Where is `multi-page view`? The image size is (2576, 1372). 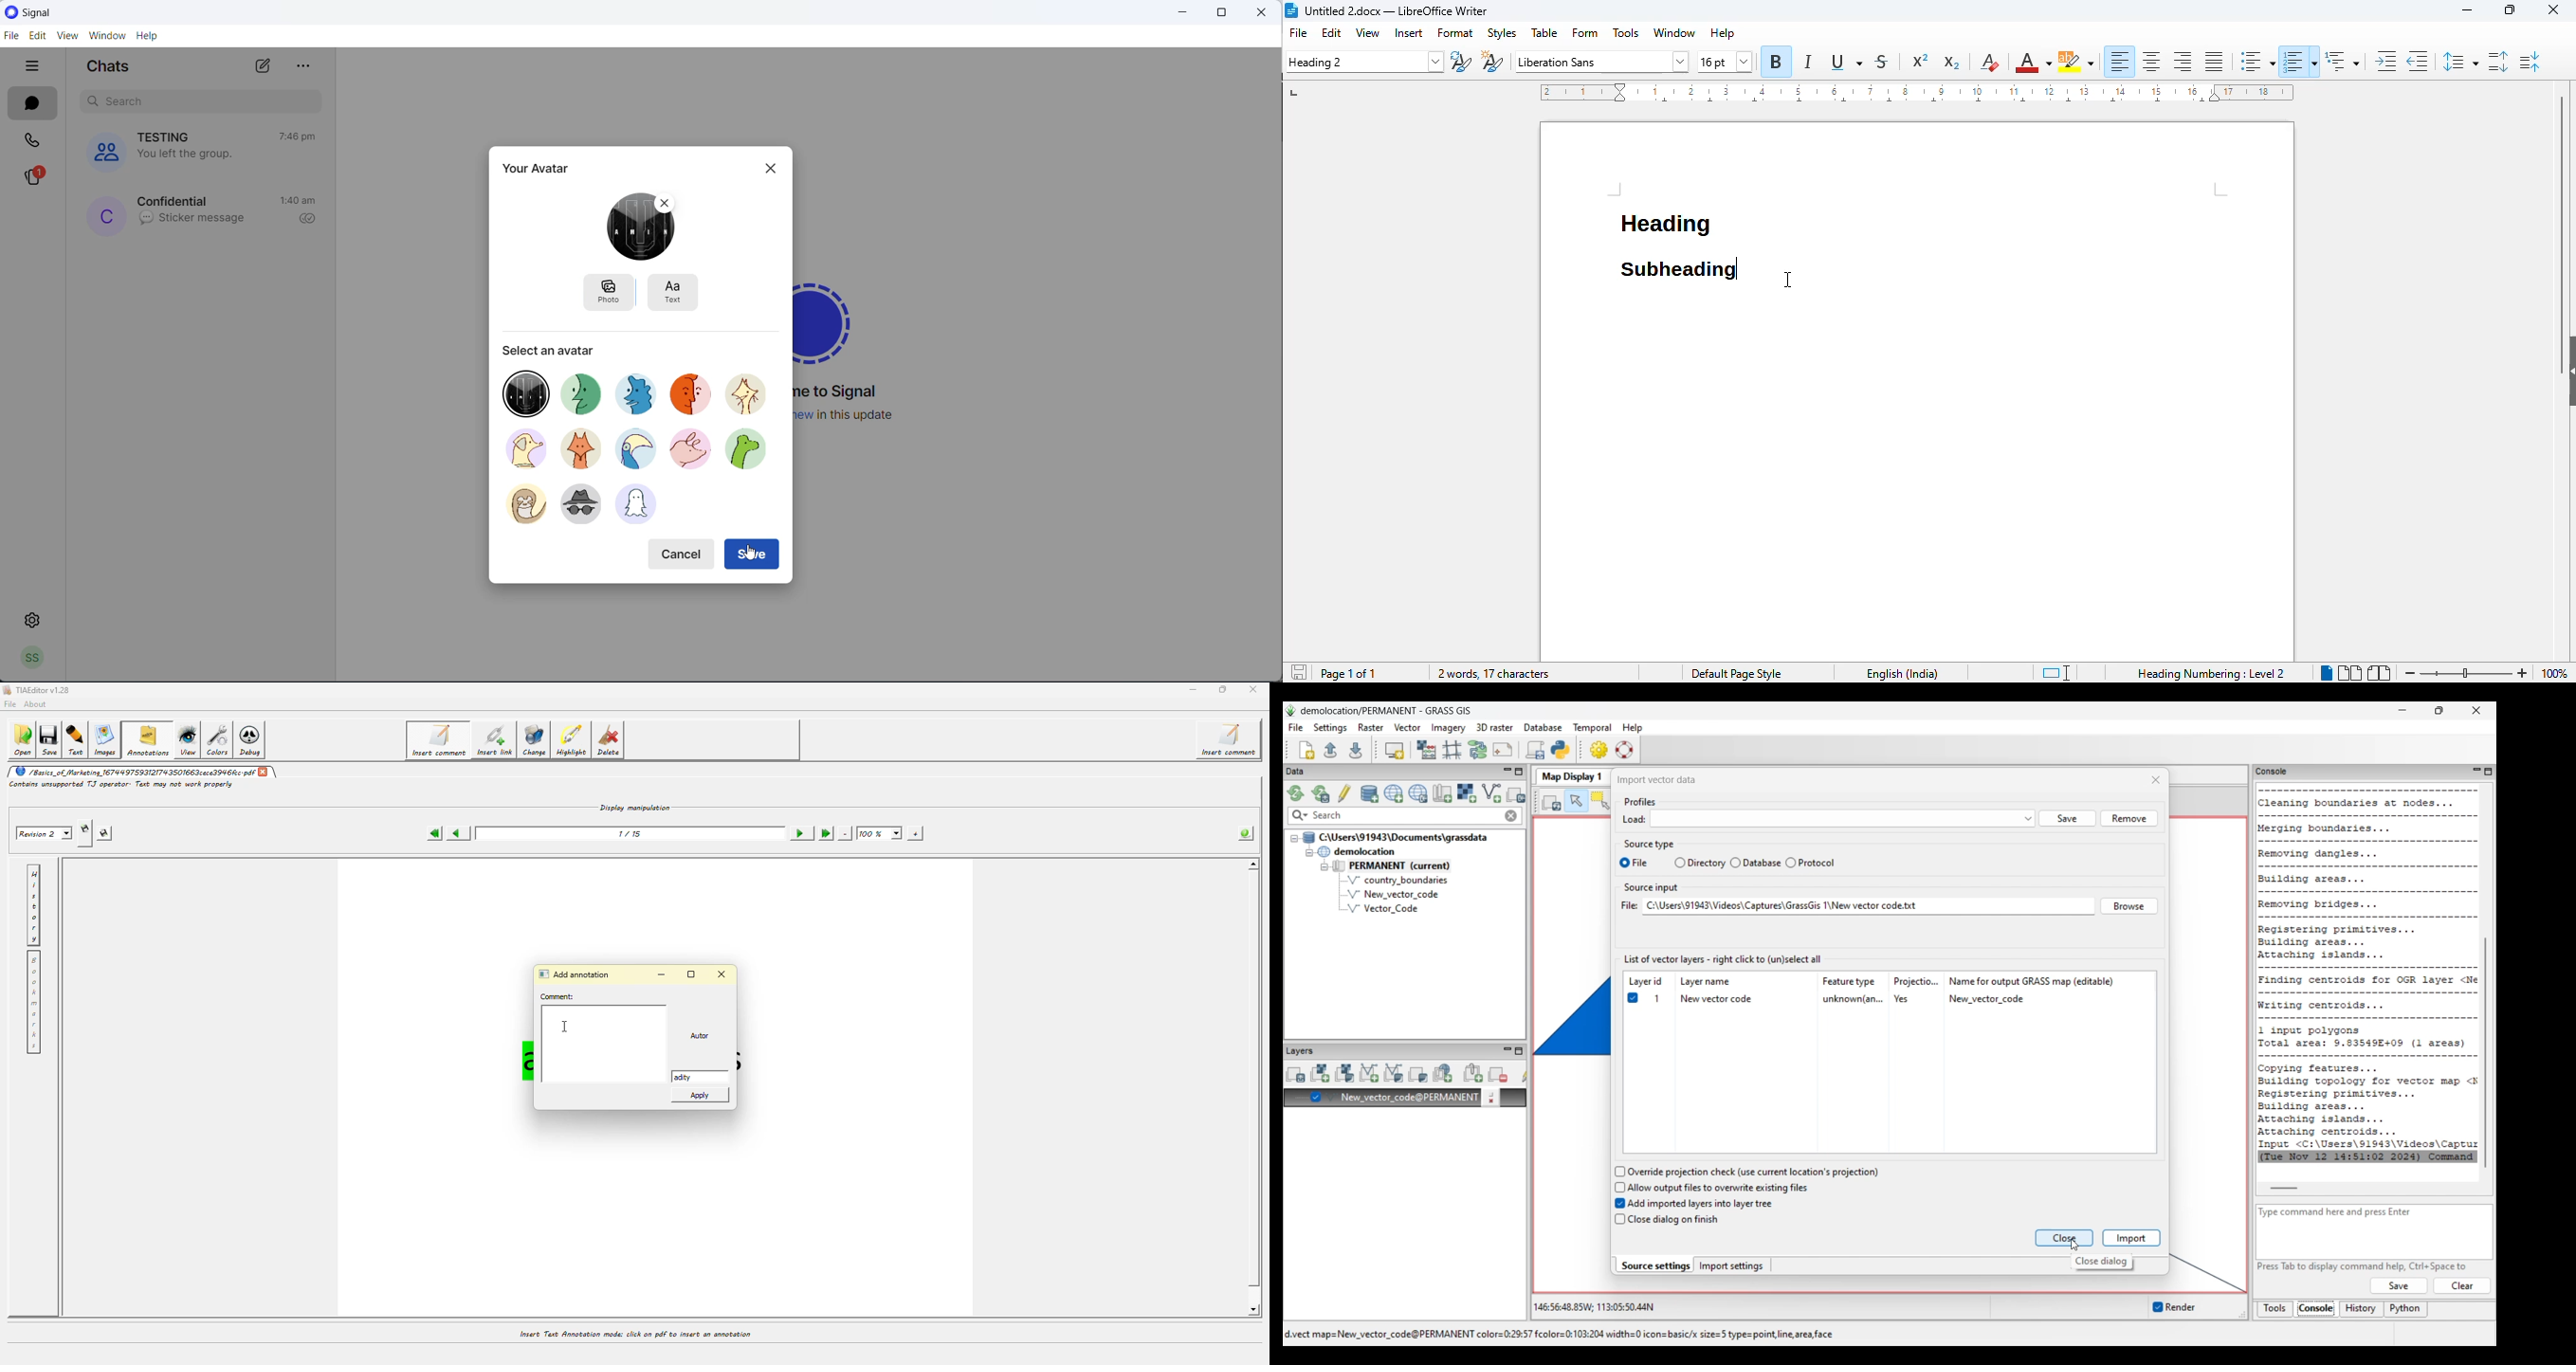 multi-page view is located at coordinates (2349, 672).